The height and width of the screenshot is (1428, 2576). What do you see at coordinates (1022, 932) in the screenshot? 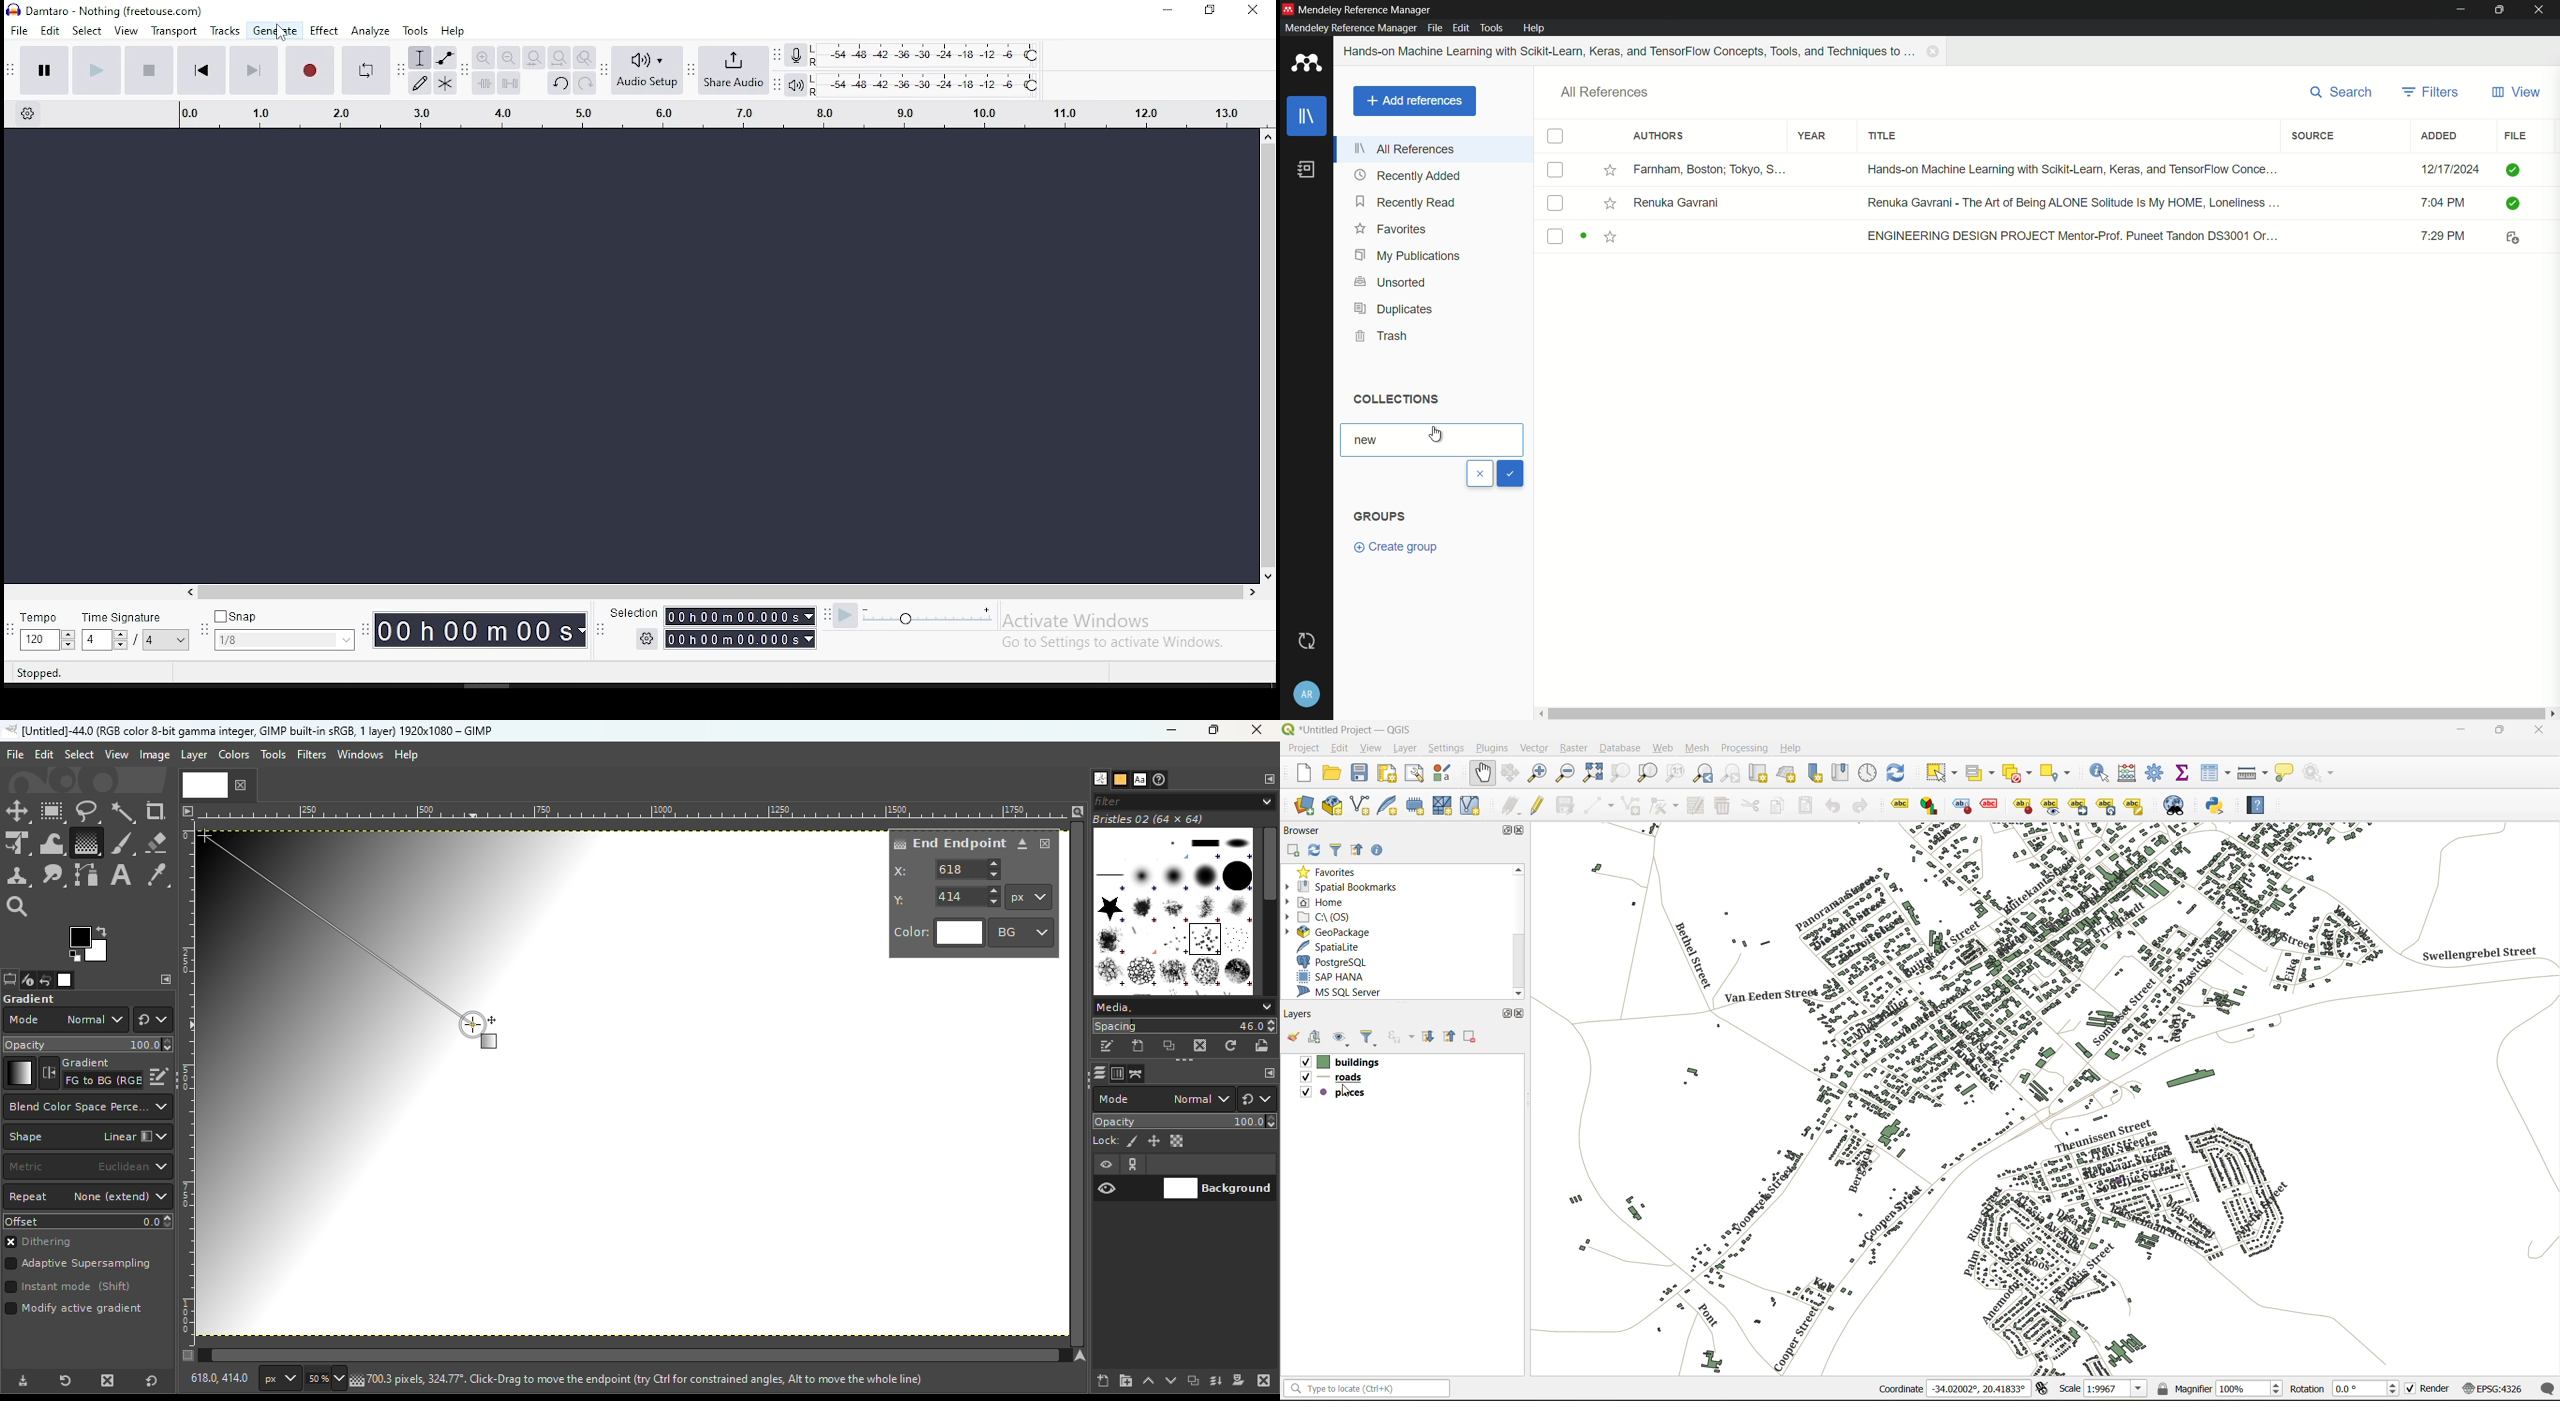
I see `Background color` at bounding box center [1022, 932].